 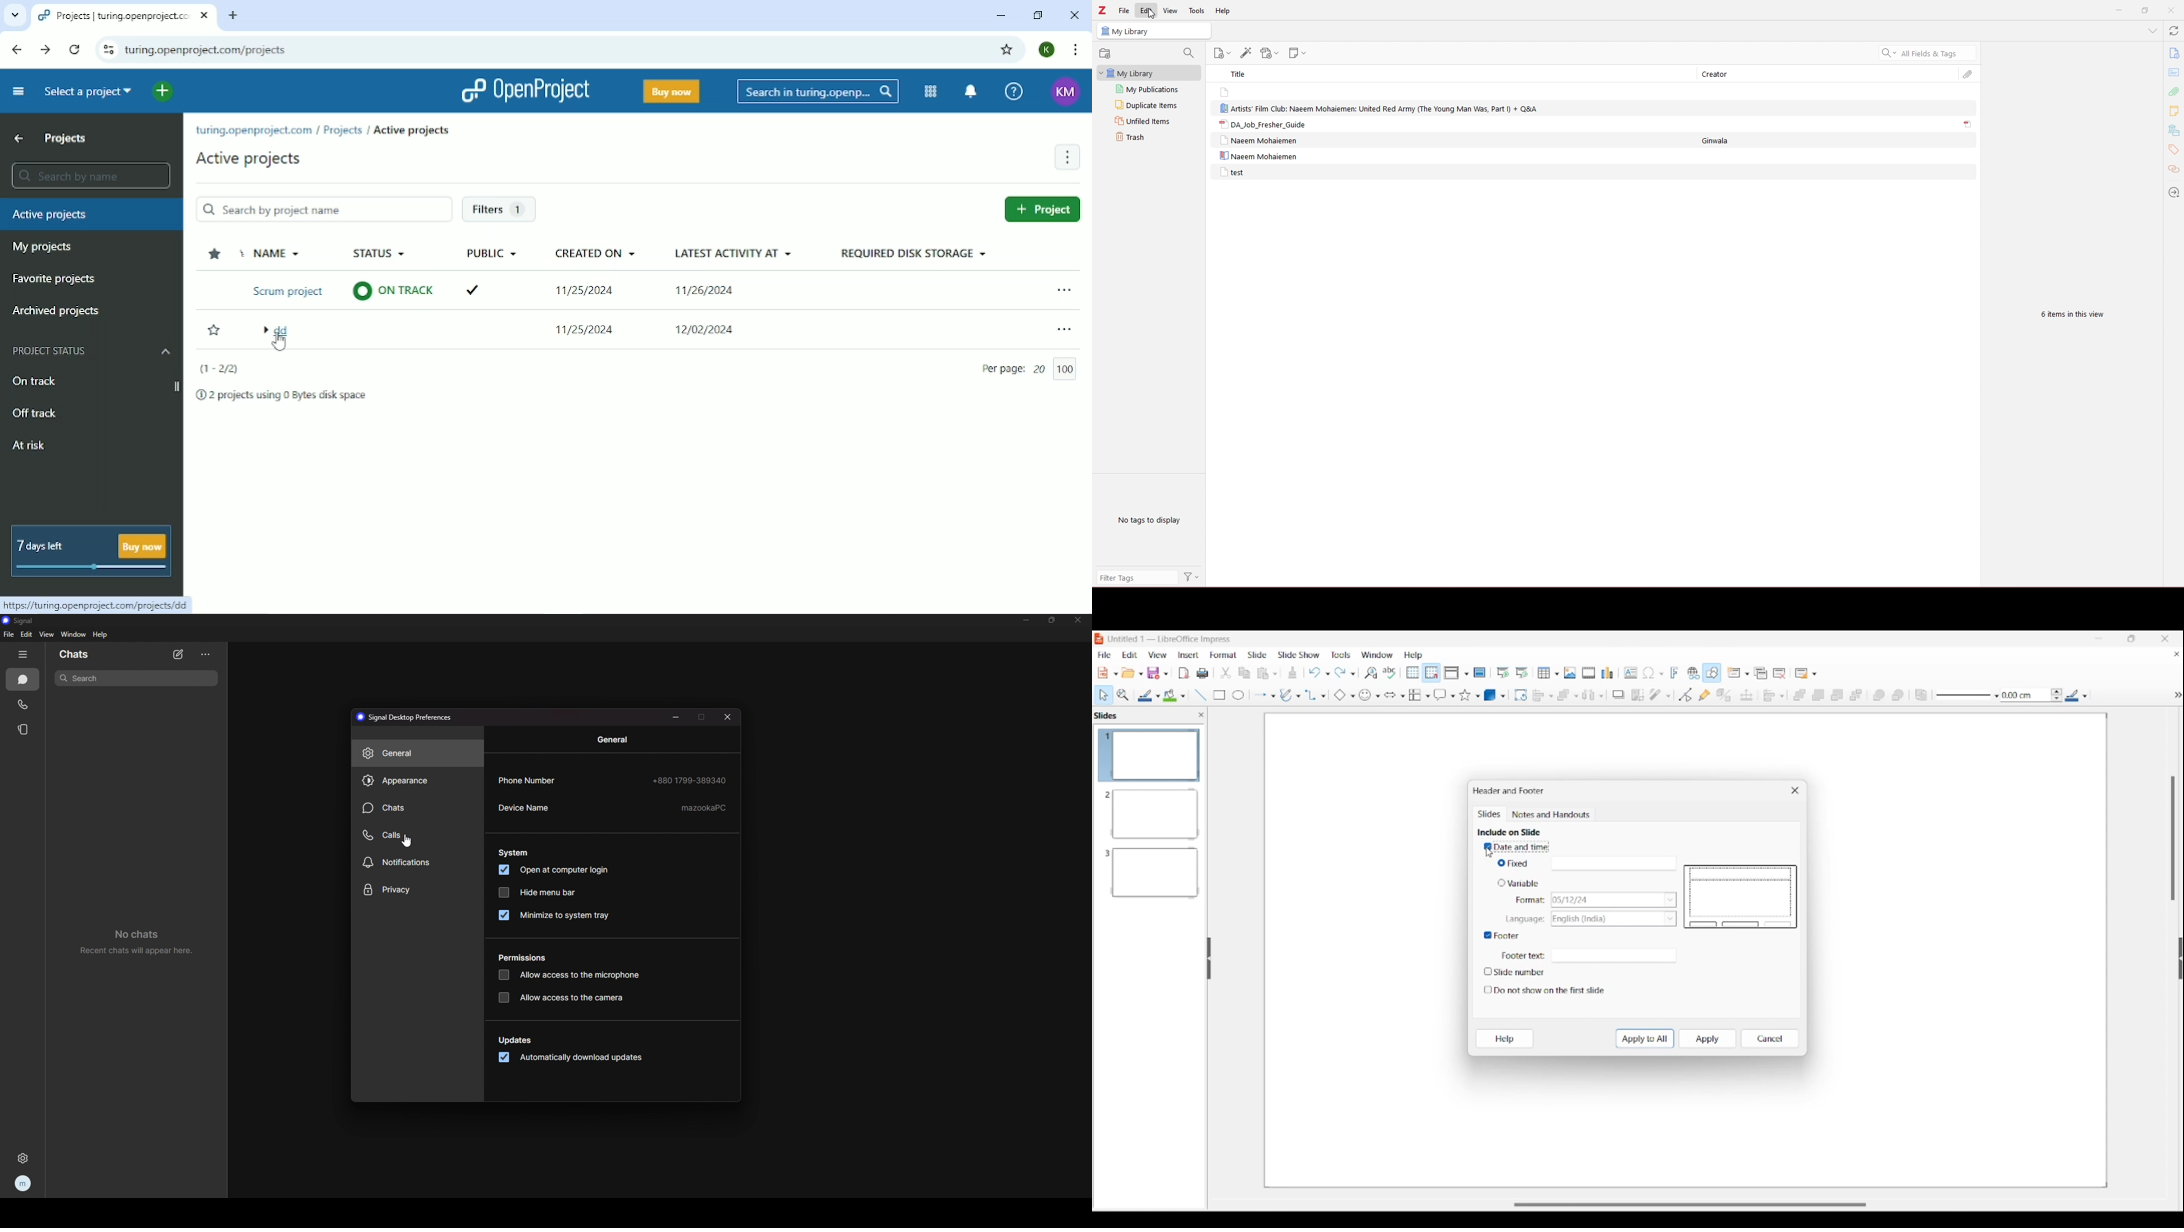 What do you see at coordinates (2174, 110) in the screenshot?
I see `notes` at bounding box center [2174, 110].